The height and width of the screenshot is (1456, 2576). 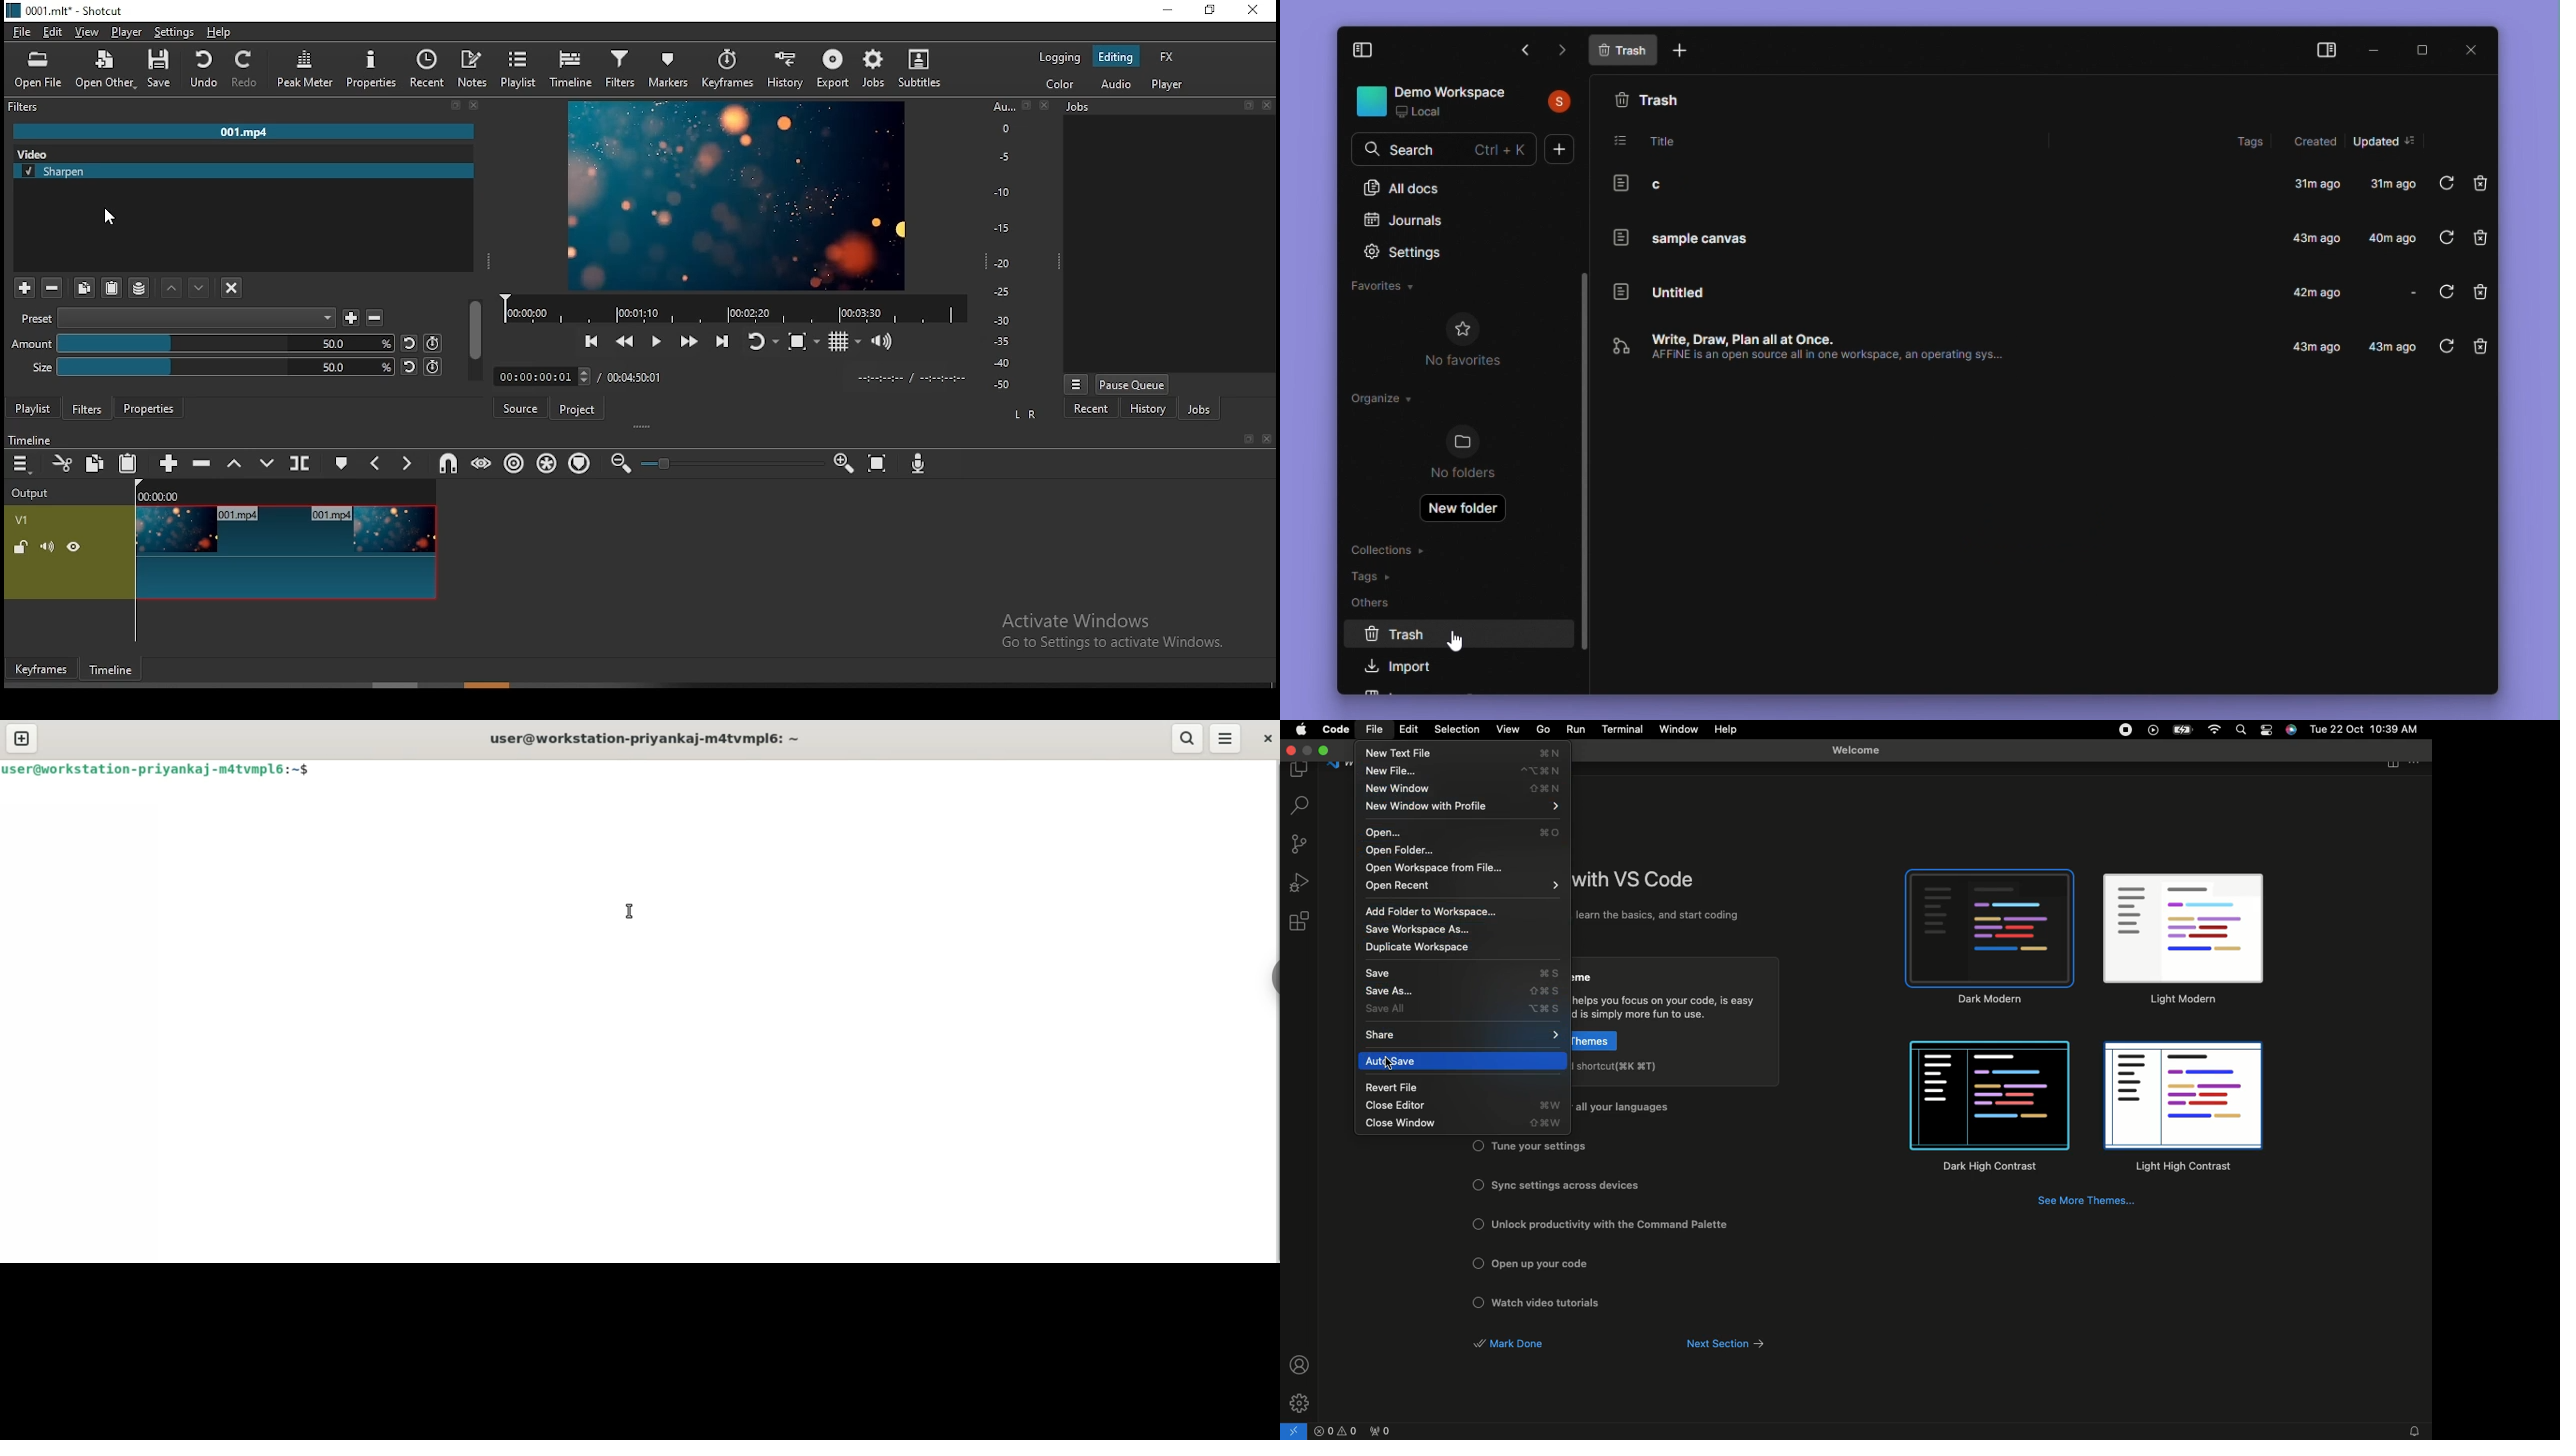 What do you see at coordinates (727, 67) in the screenshot?
I see `keyframes` at bounding box center [727, 67].